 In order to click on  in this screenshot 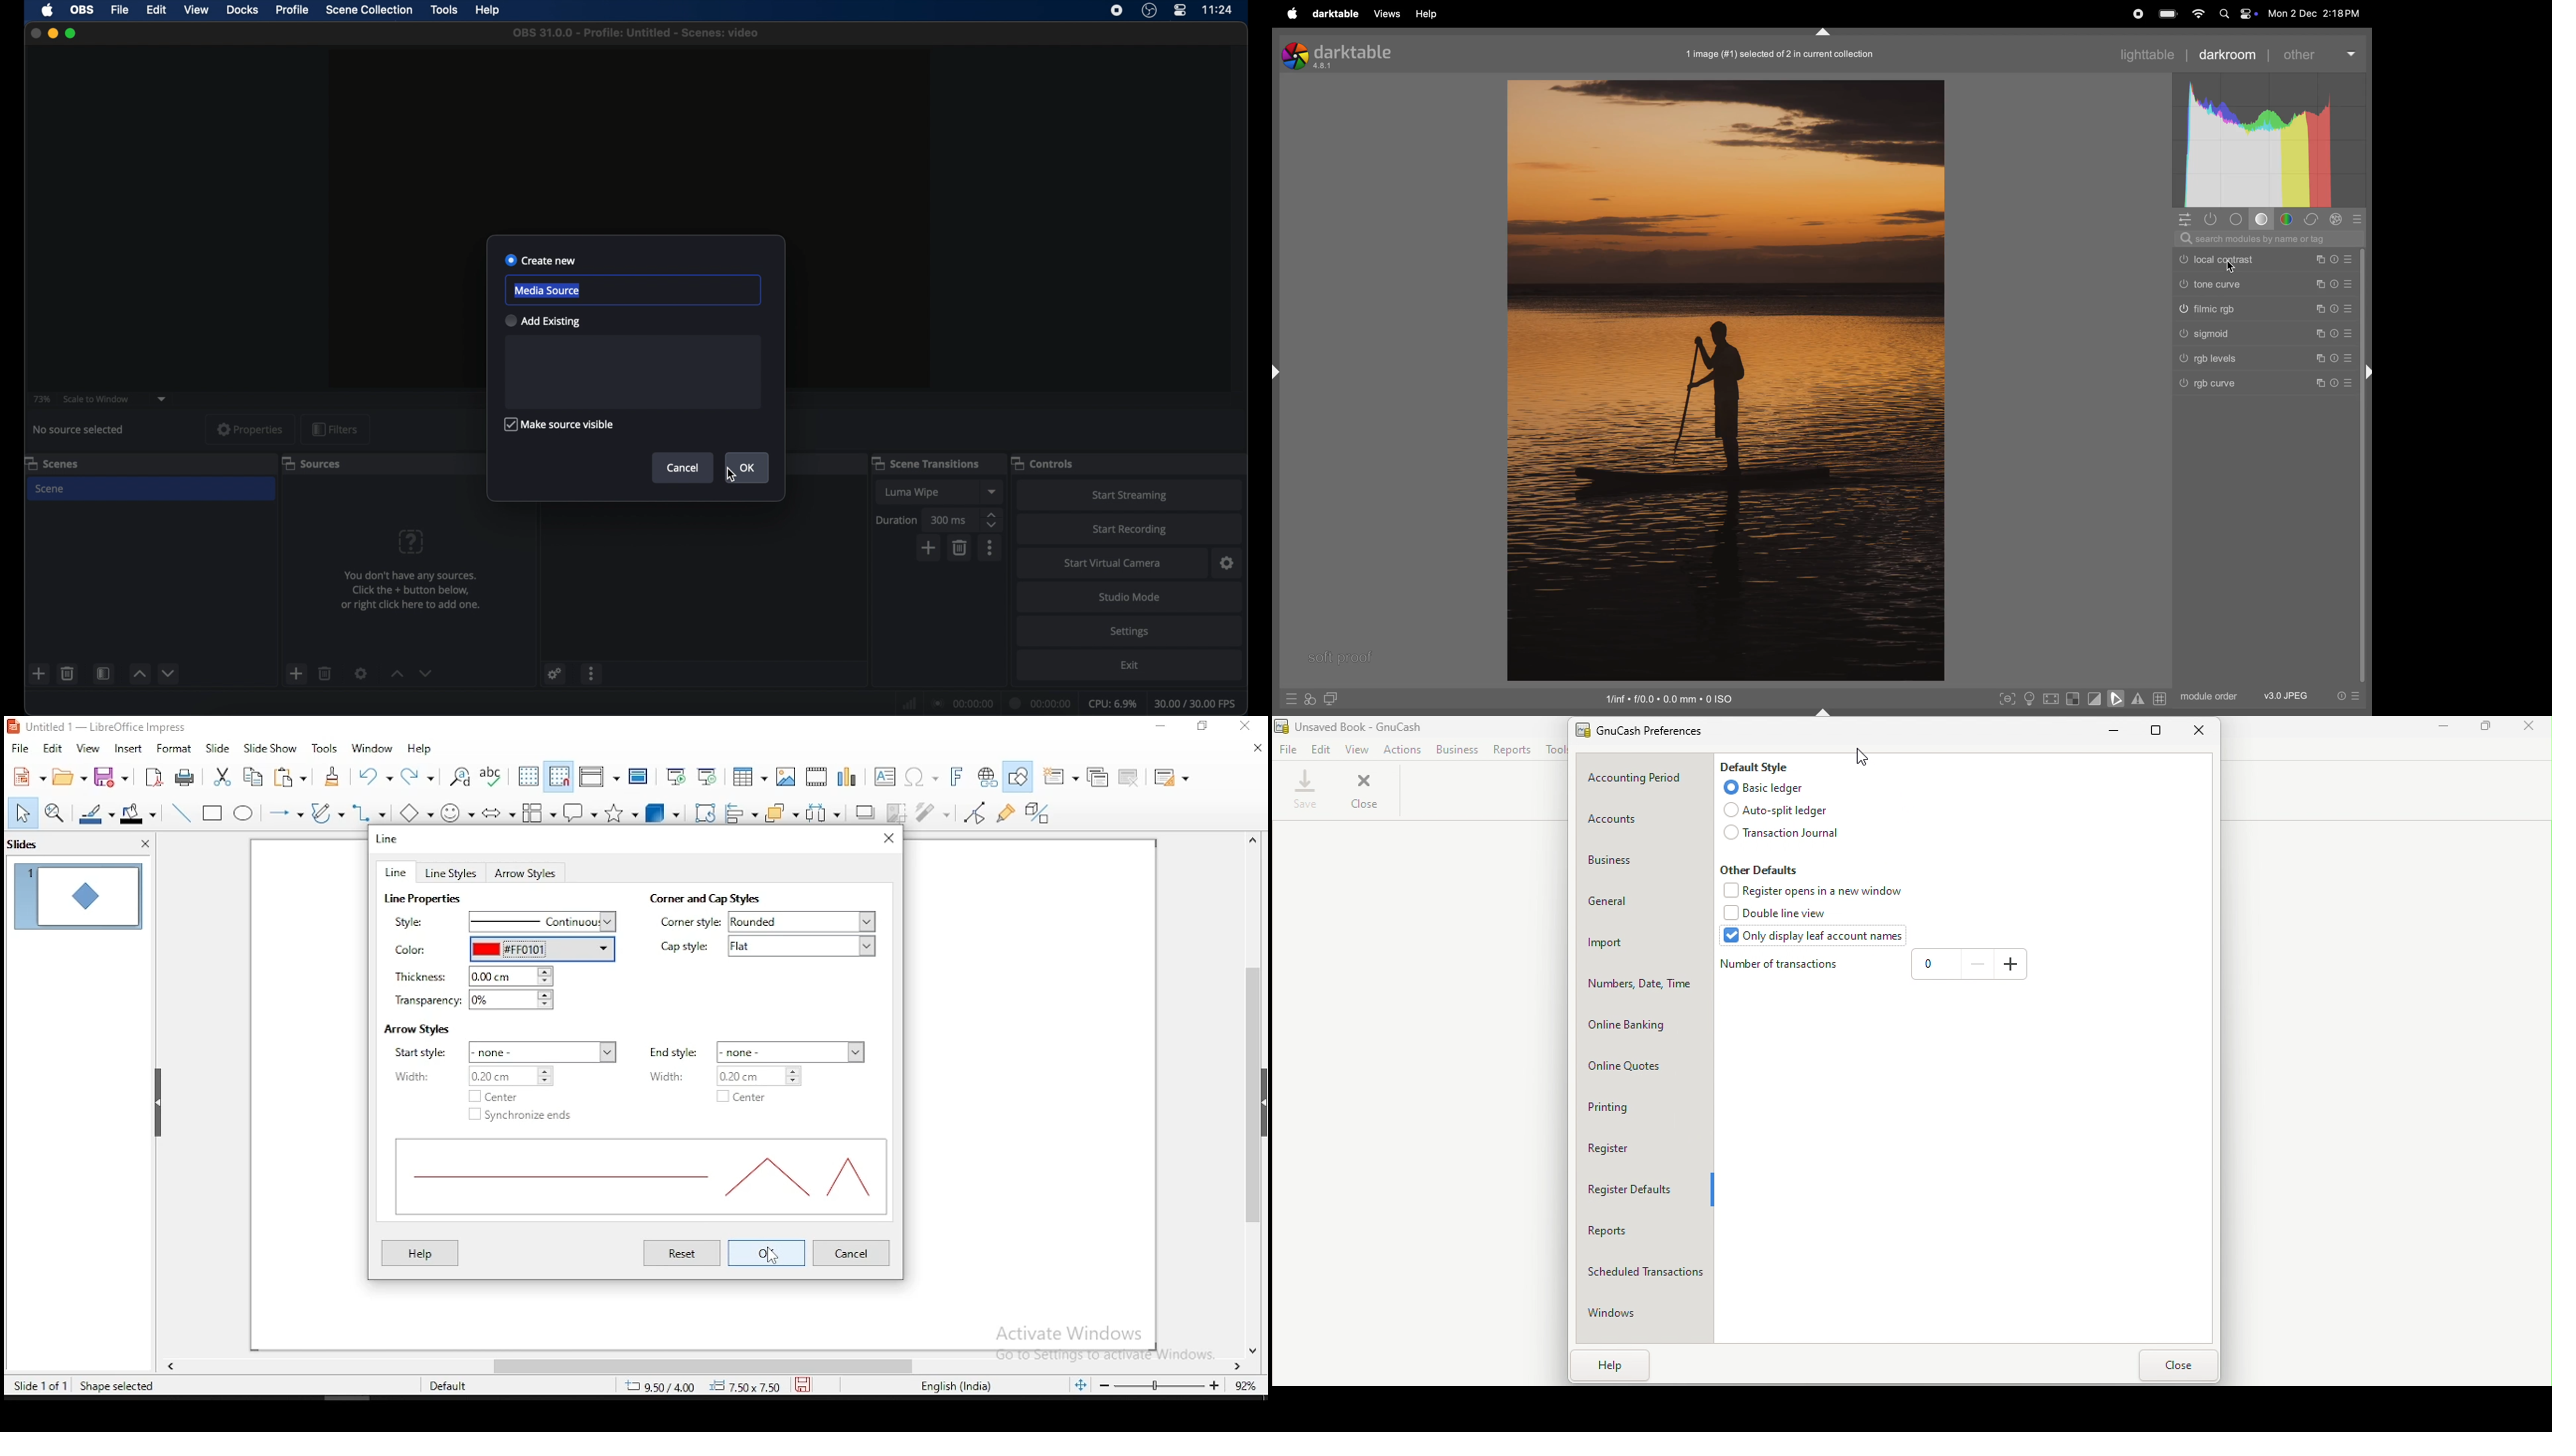, I will do `click(960, 777)`.